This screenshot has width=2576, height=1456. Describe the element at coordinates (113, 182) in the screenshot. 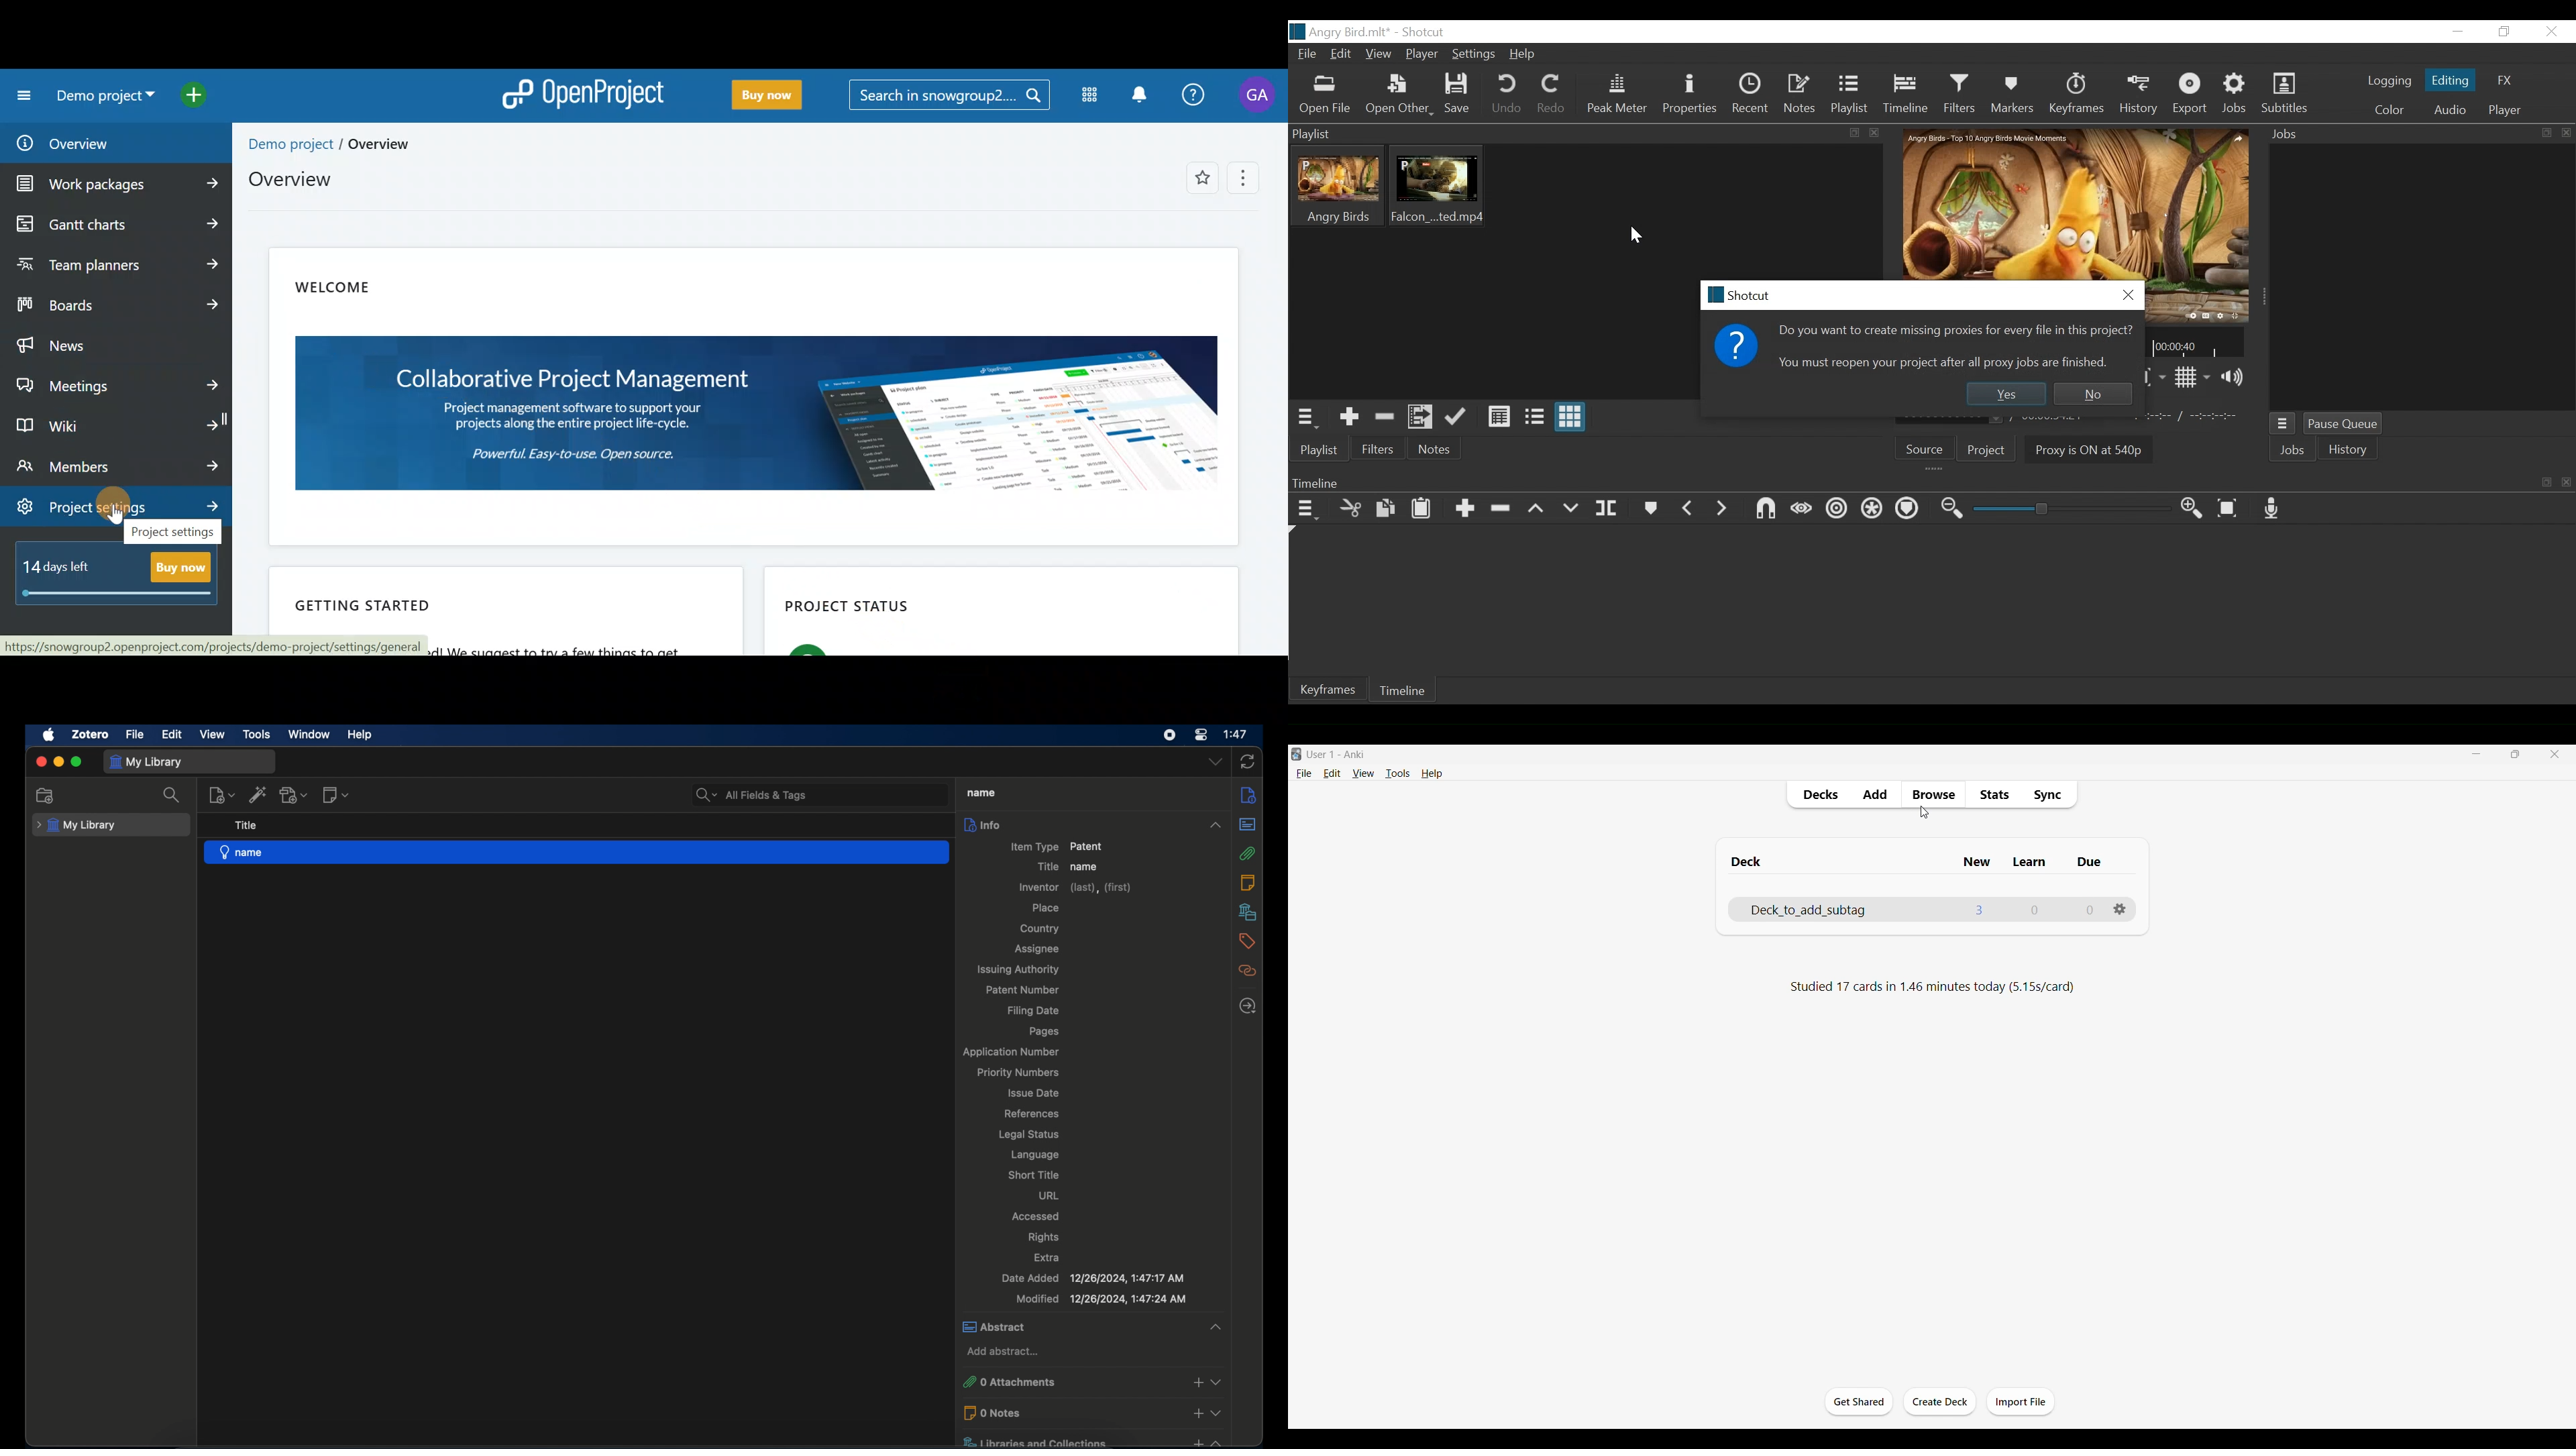

I see `Work packages` at that location.